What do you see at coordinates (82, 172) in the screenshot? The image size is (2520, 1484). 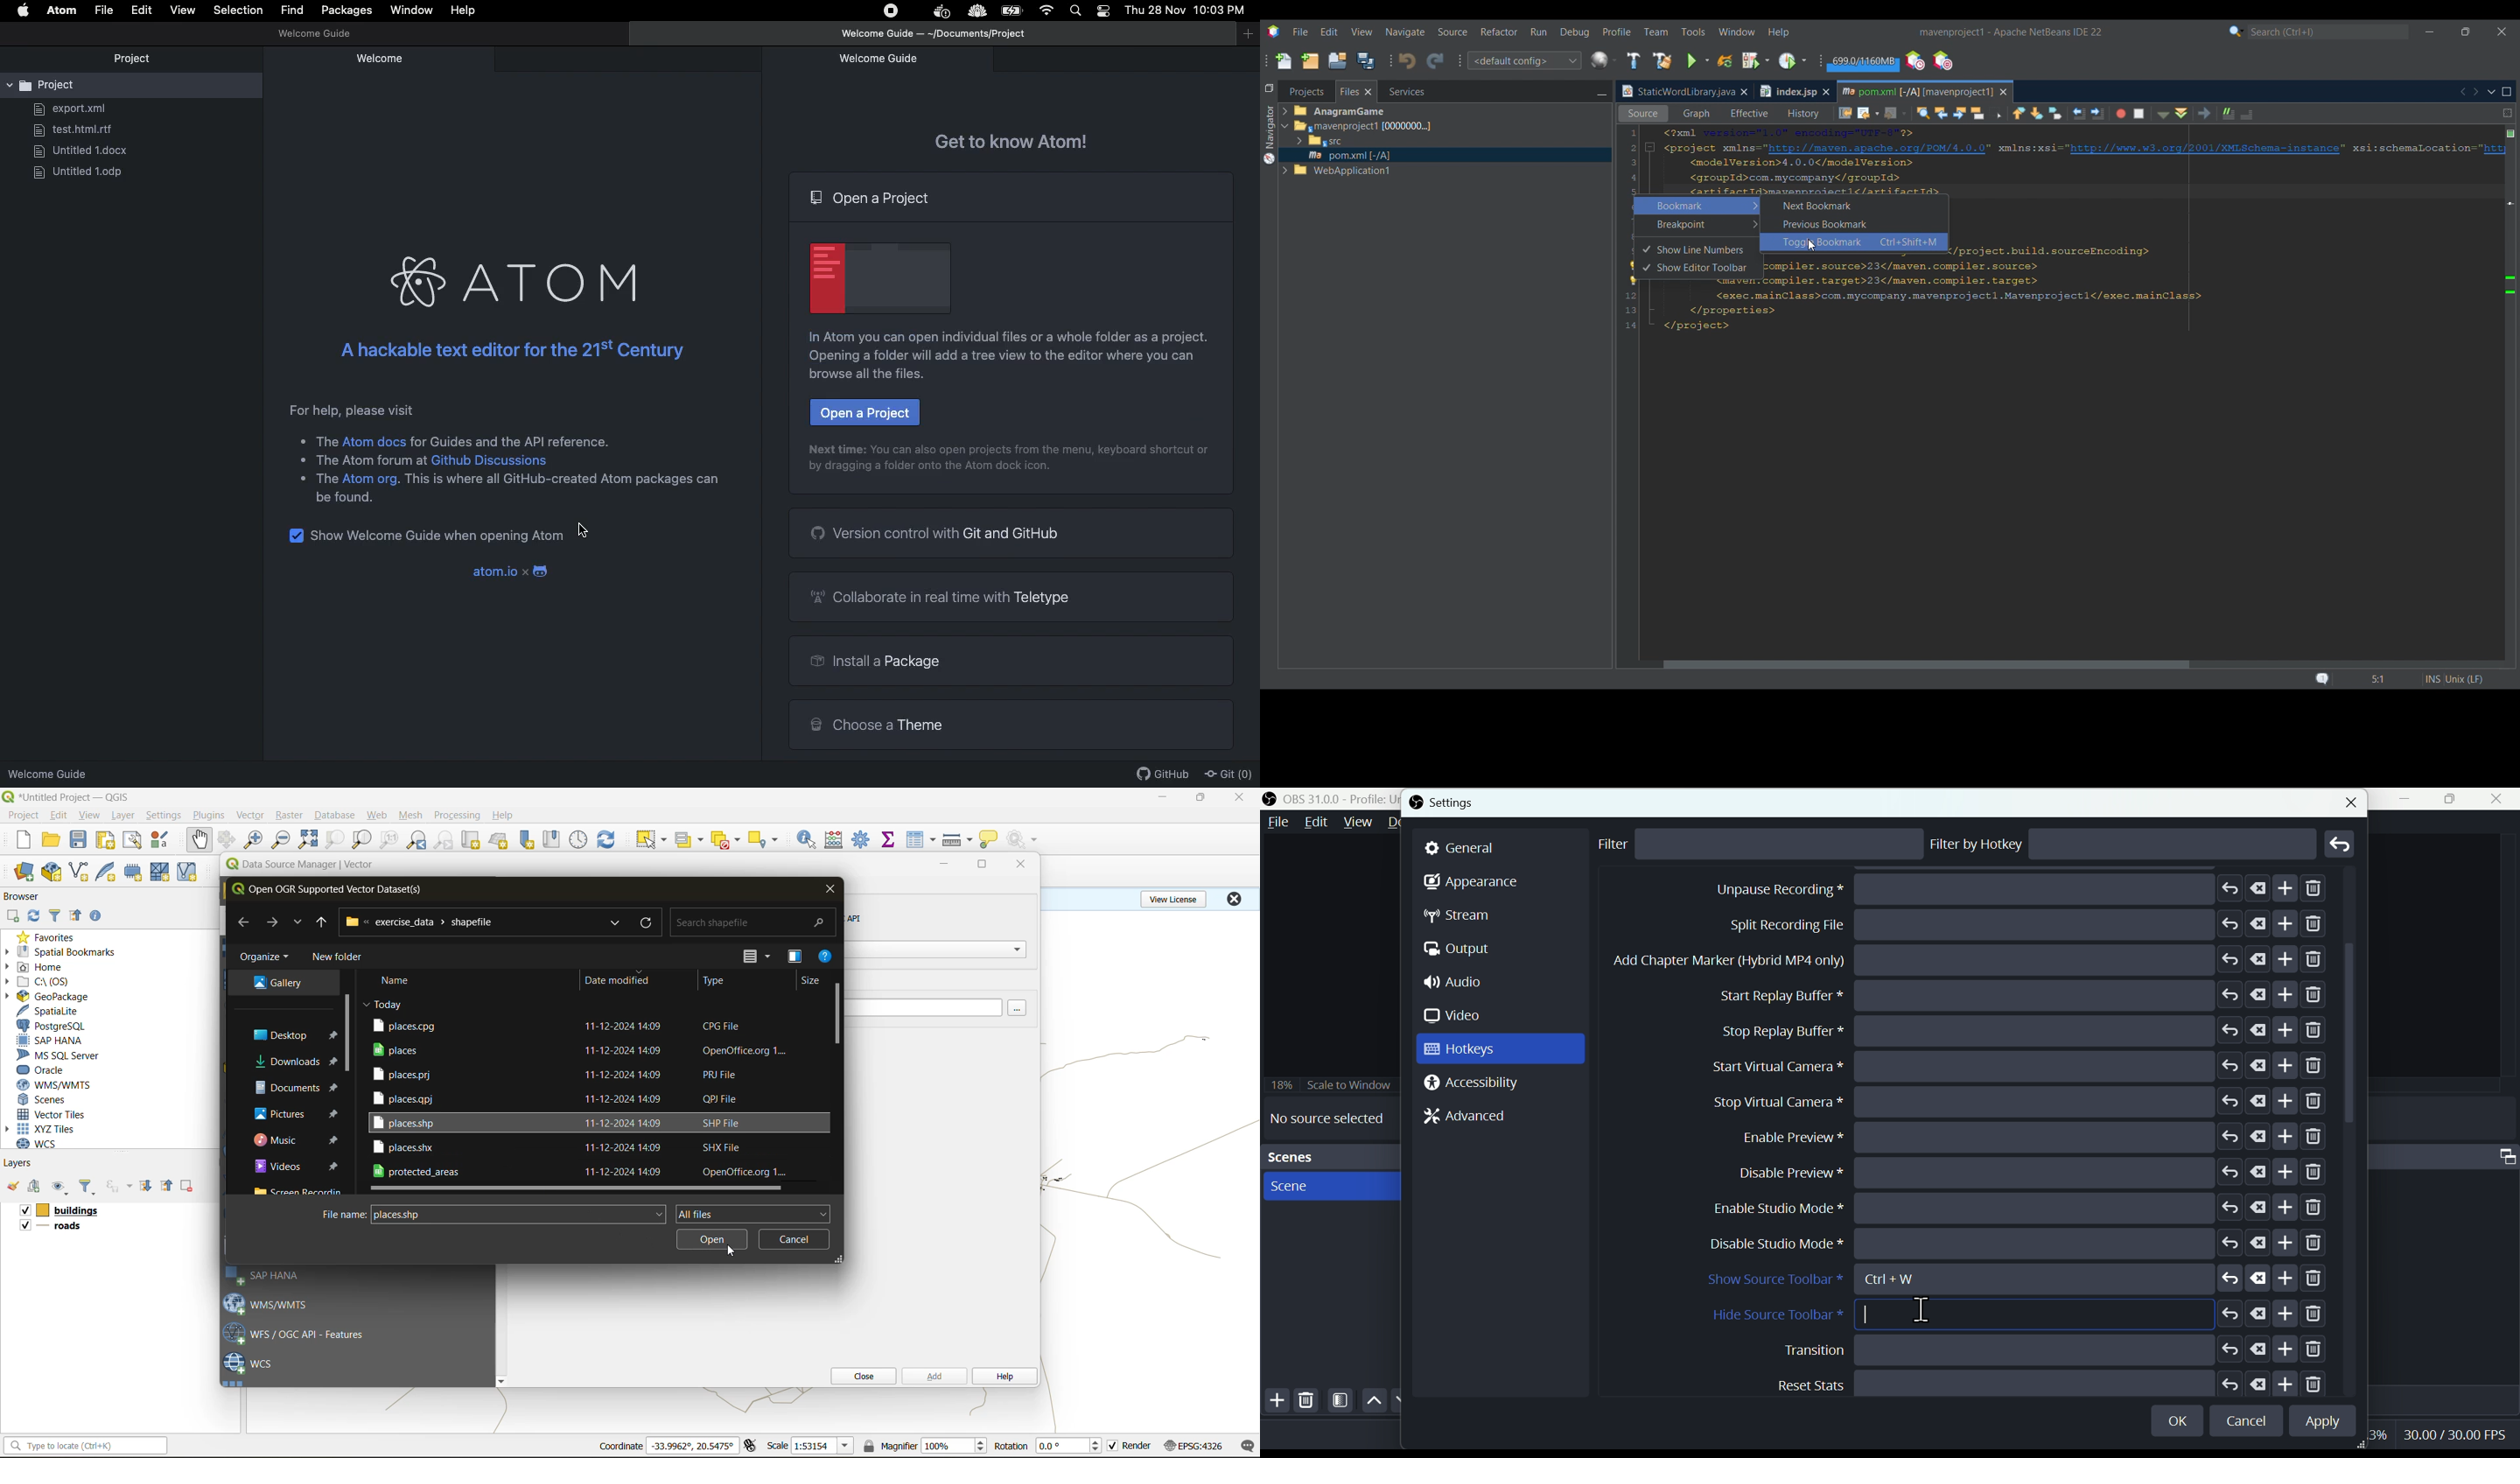 I see `Untitled.odp` at bounding box center [82, 172].